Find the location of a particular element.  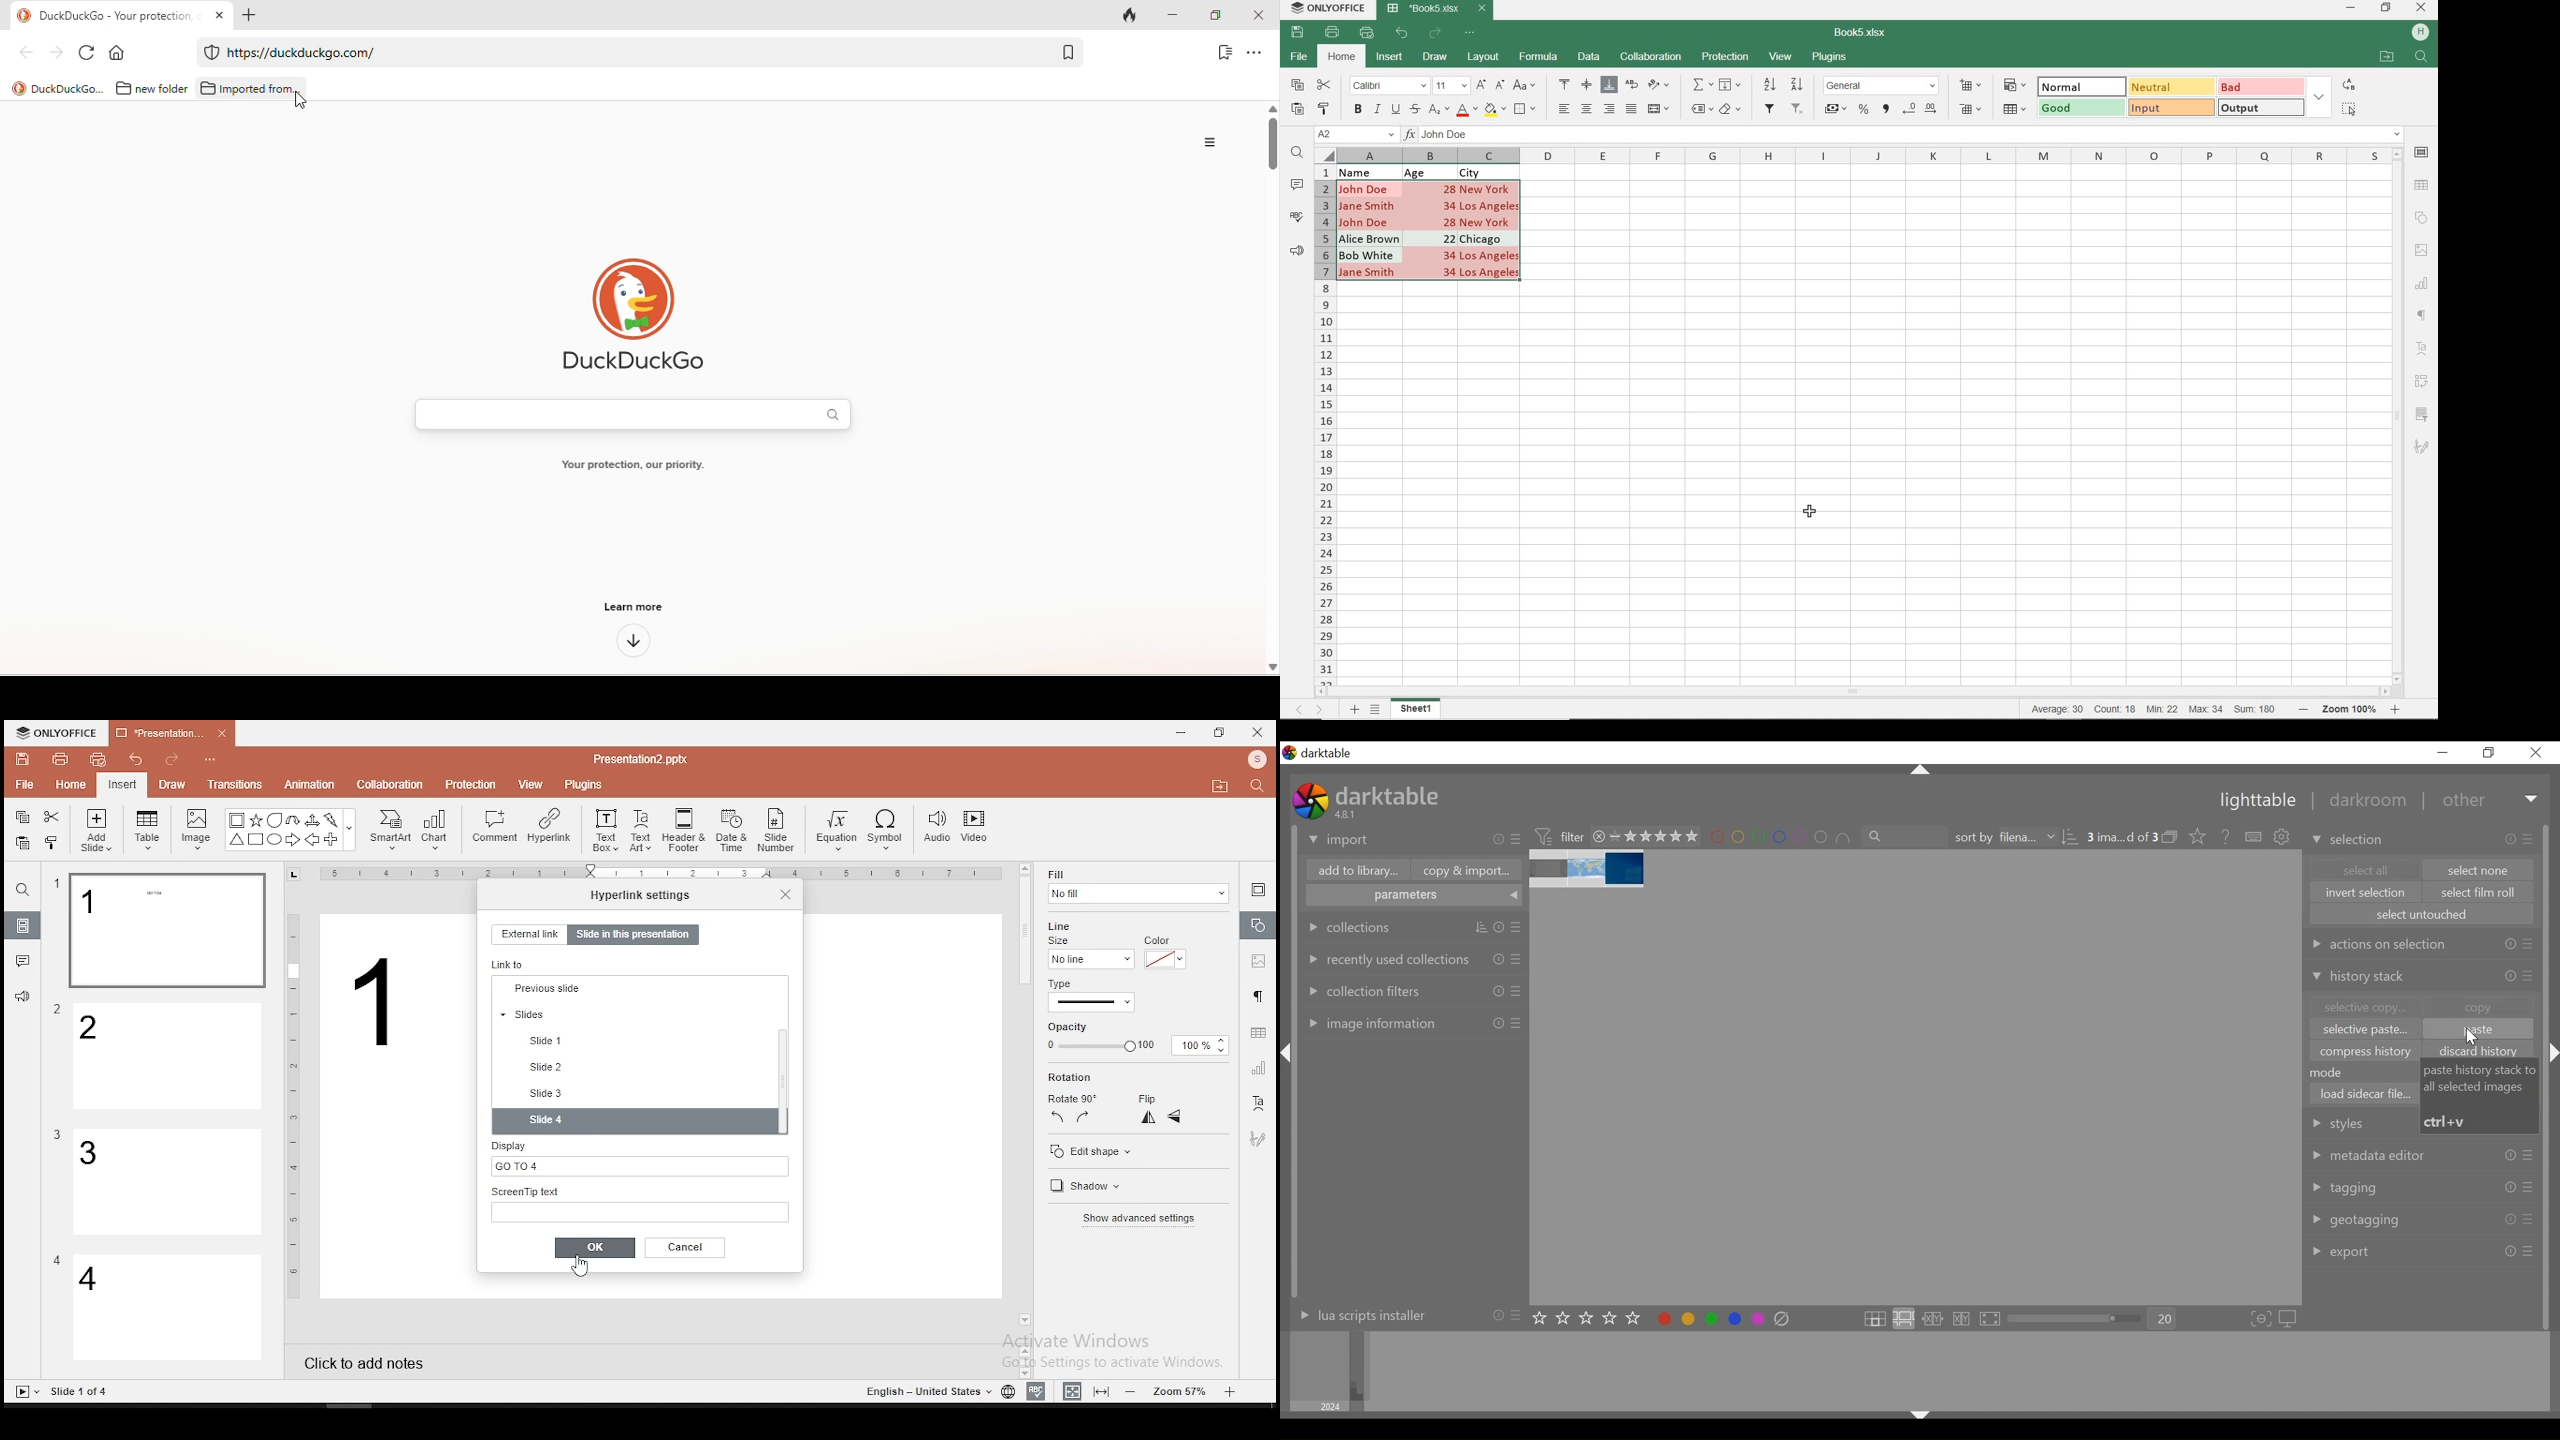

ALIGN MIDDLE is located at coordinates (1586, 84).